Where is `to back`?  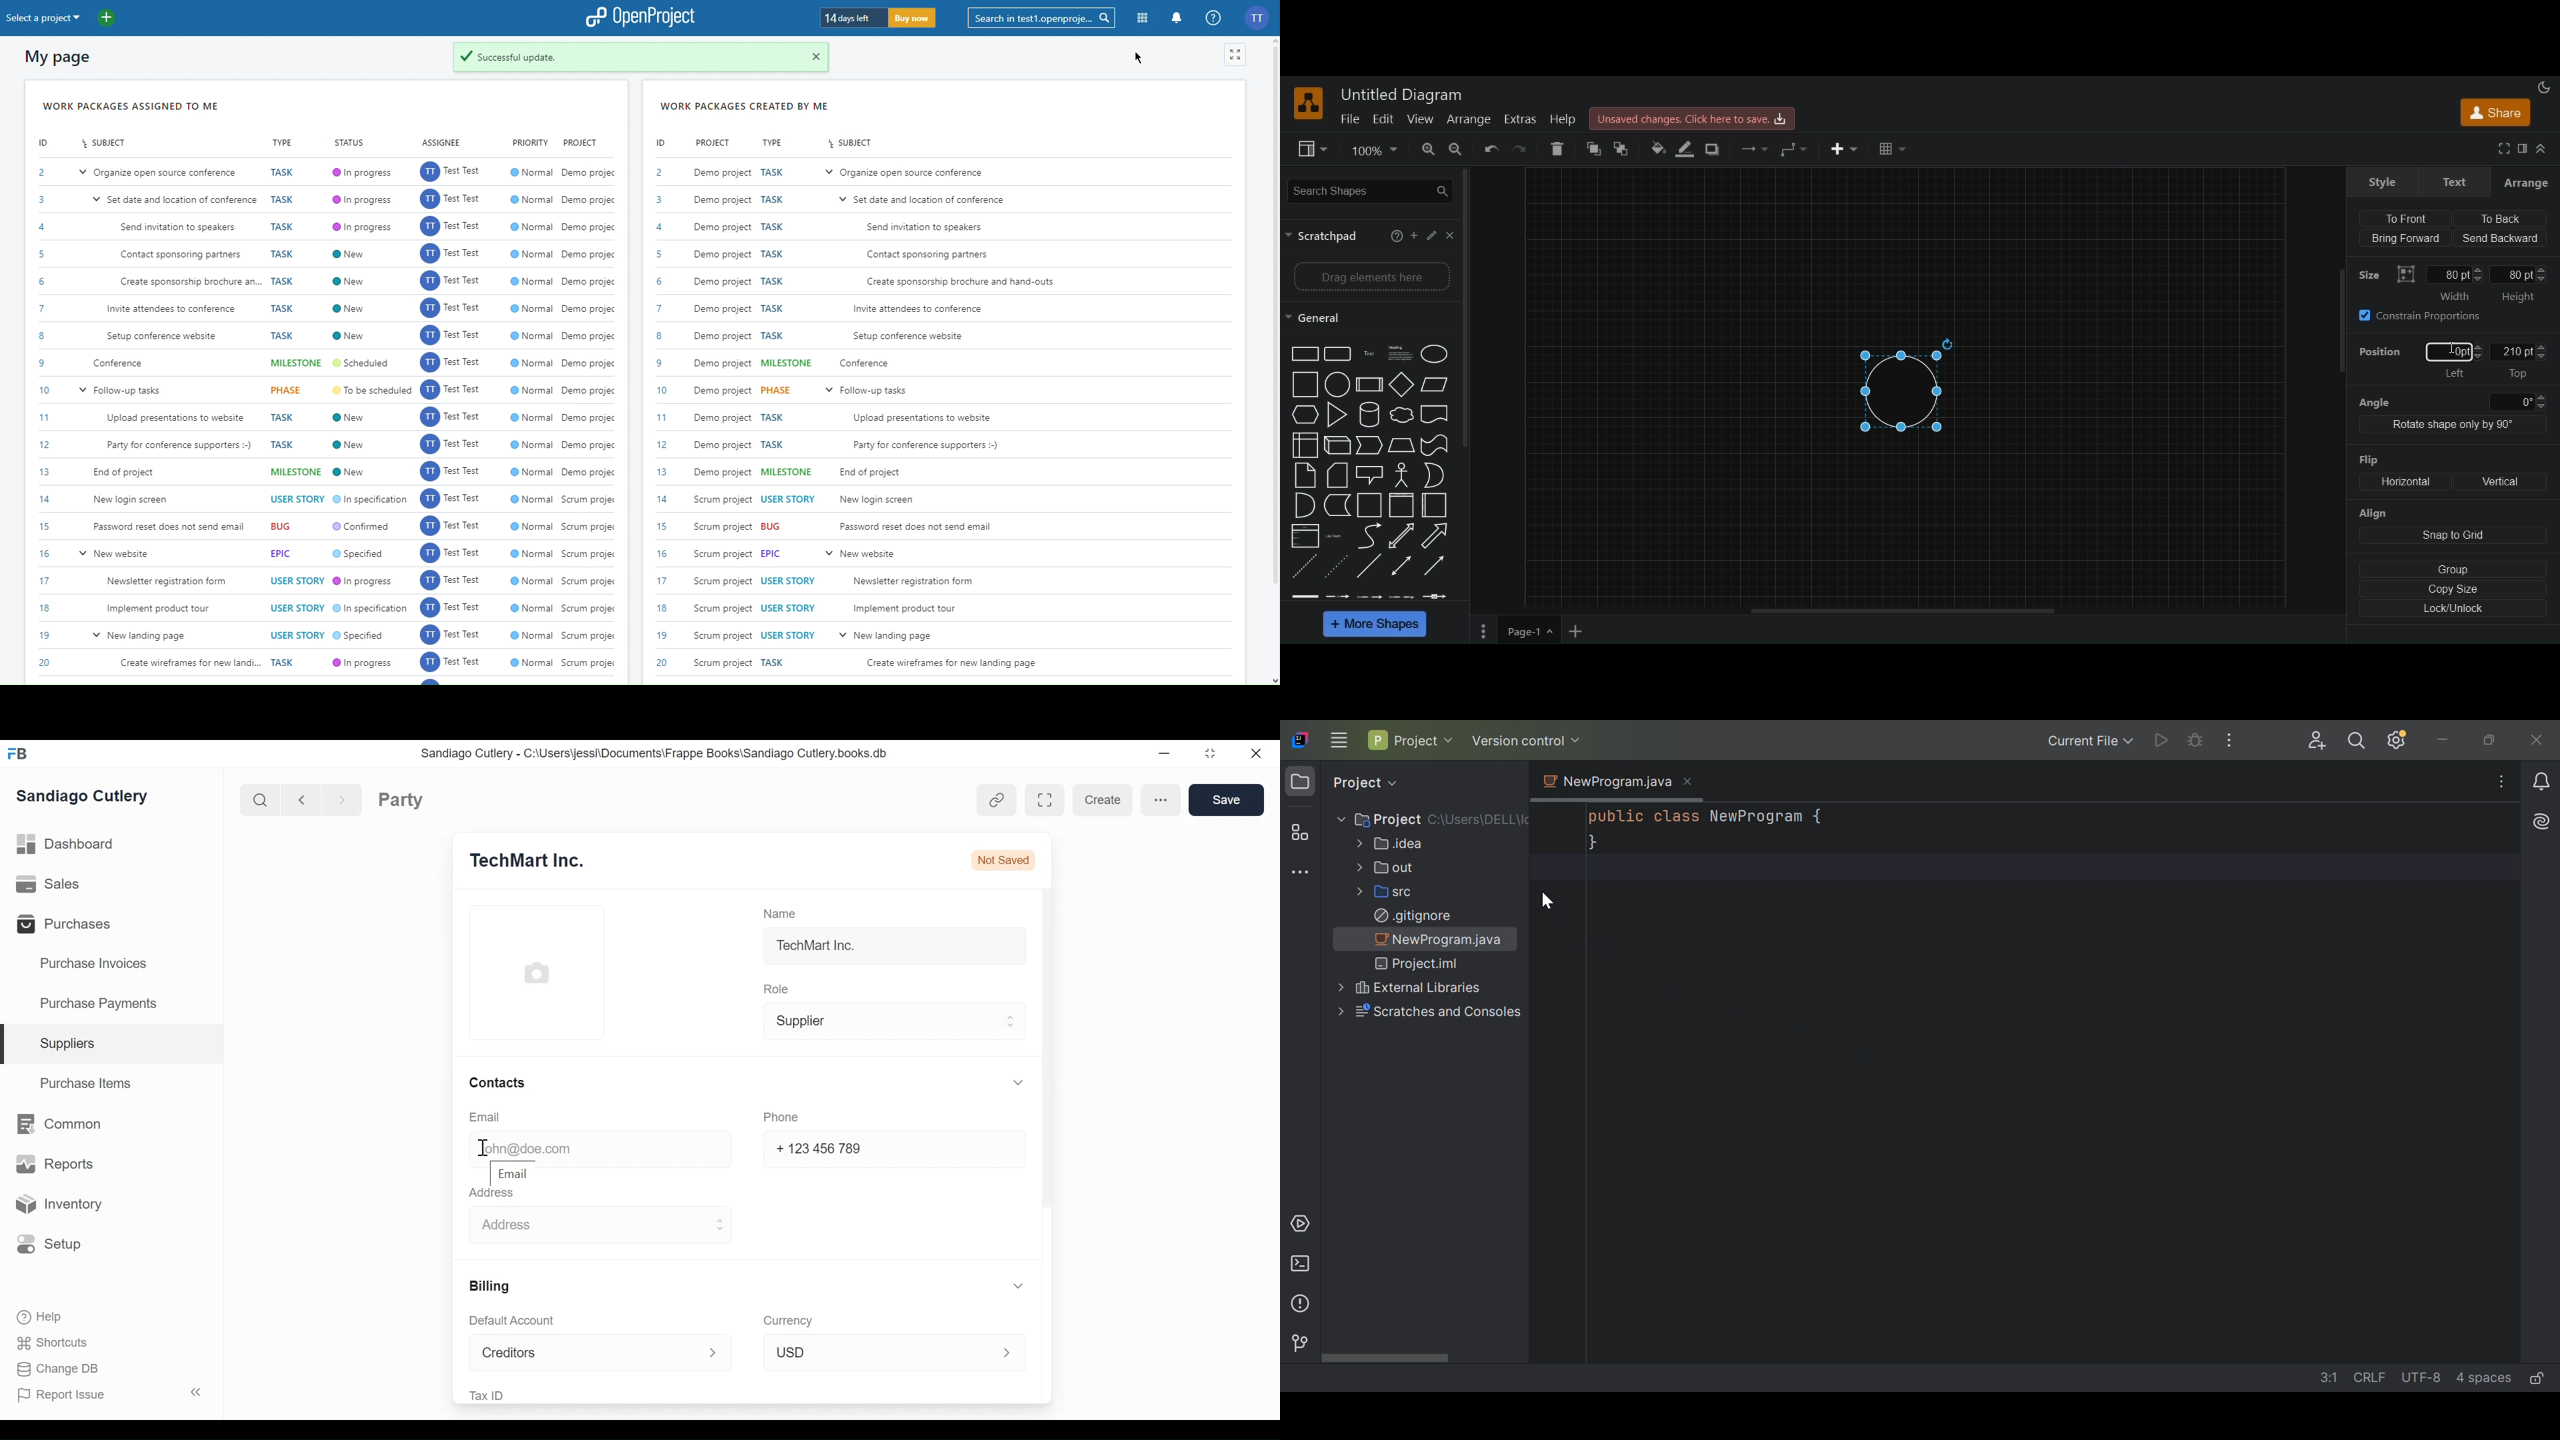
to back is located at coordinates (2497, 218).